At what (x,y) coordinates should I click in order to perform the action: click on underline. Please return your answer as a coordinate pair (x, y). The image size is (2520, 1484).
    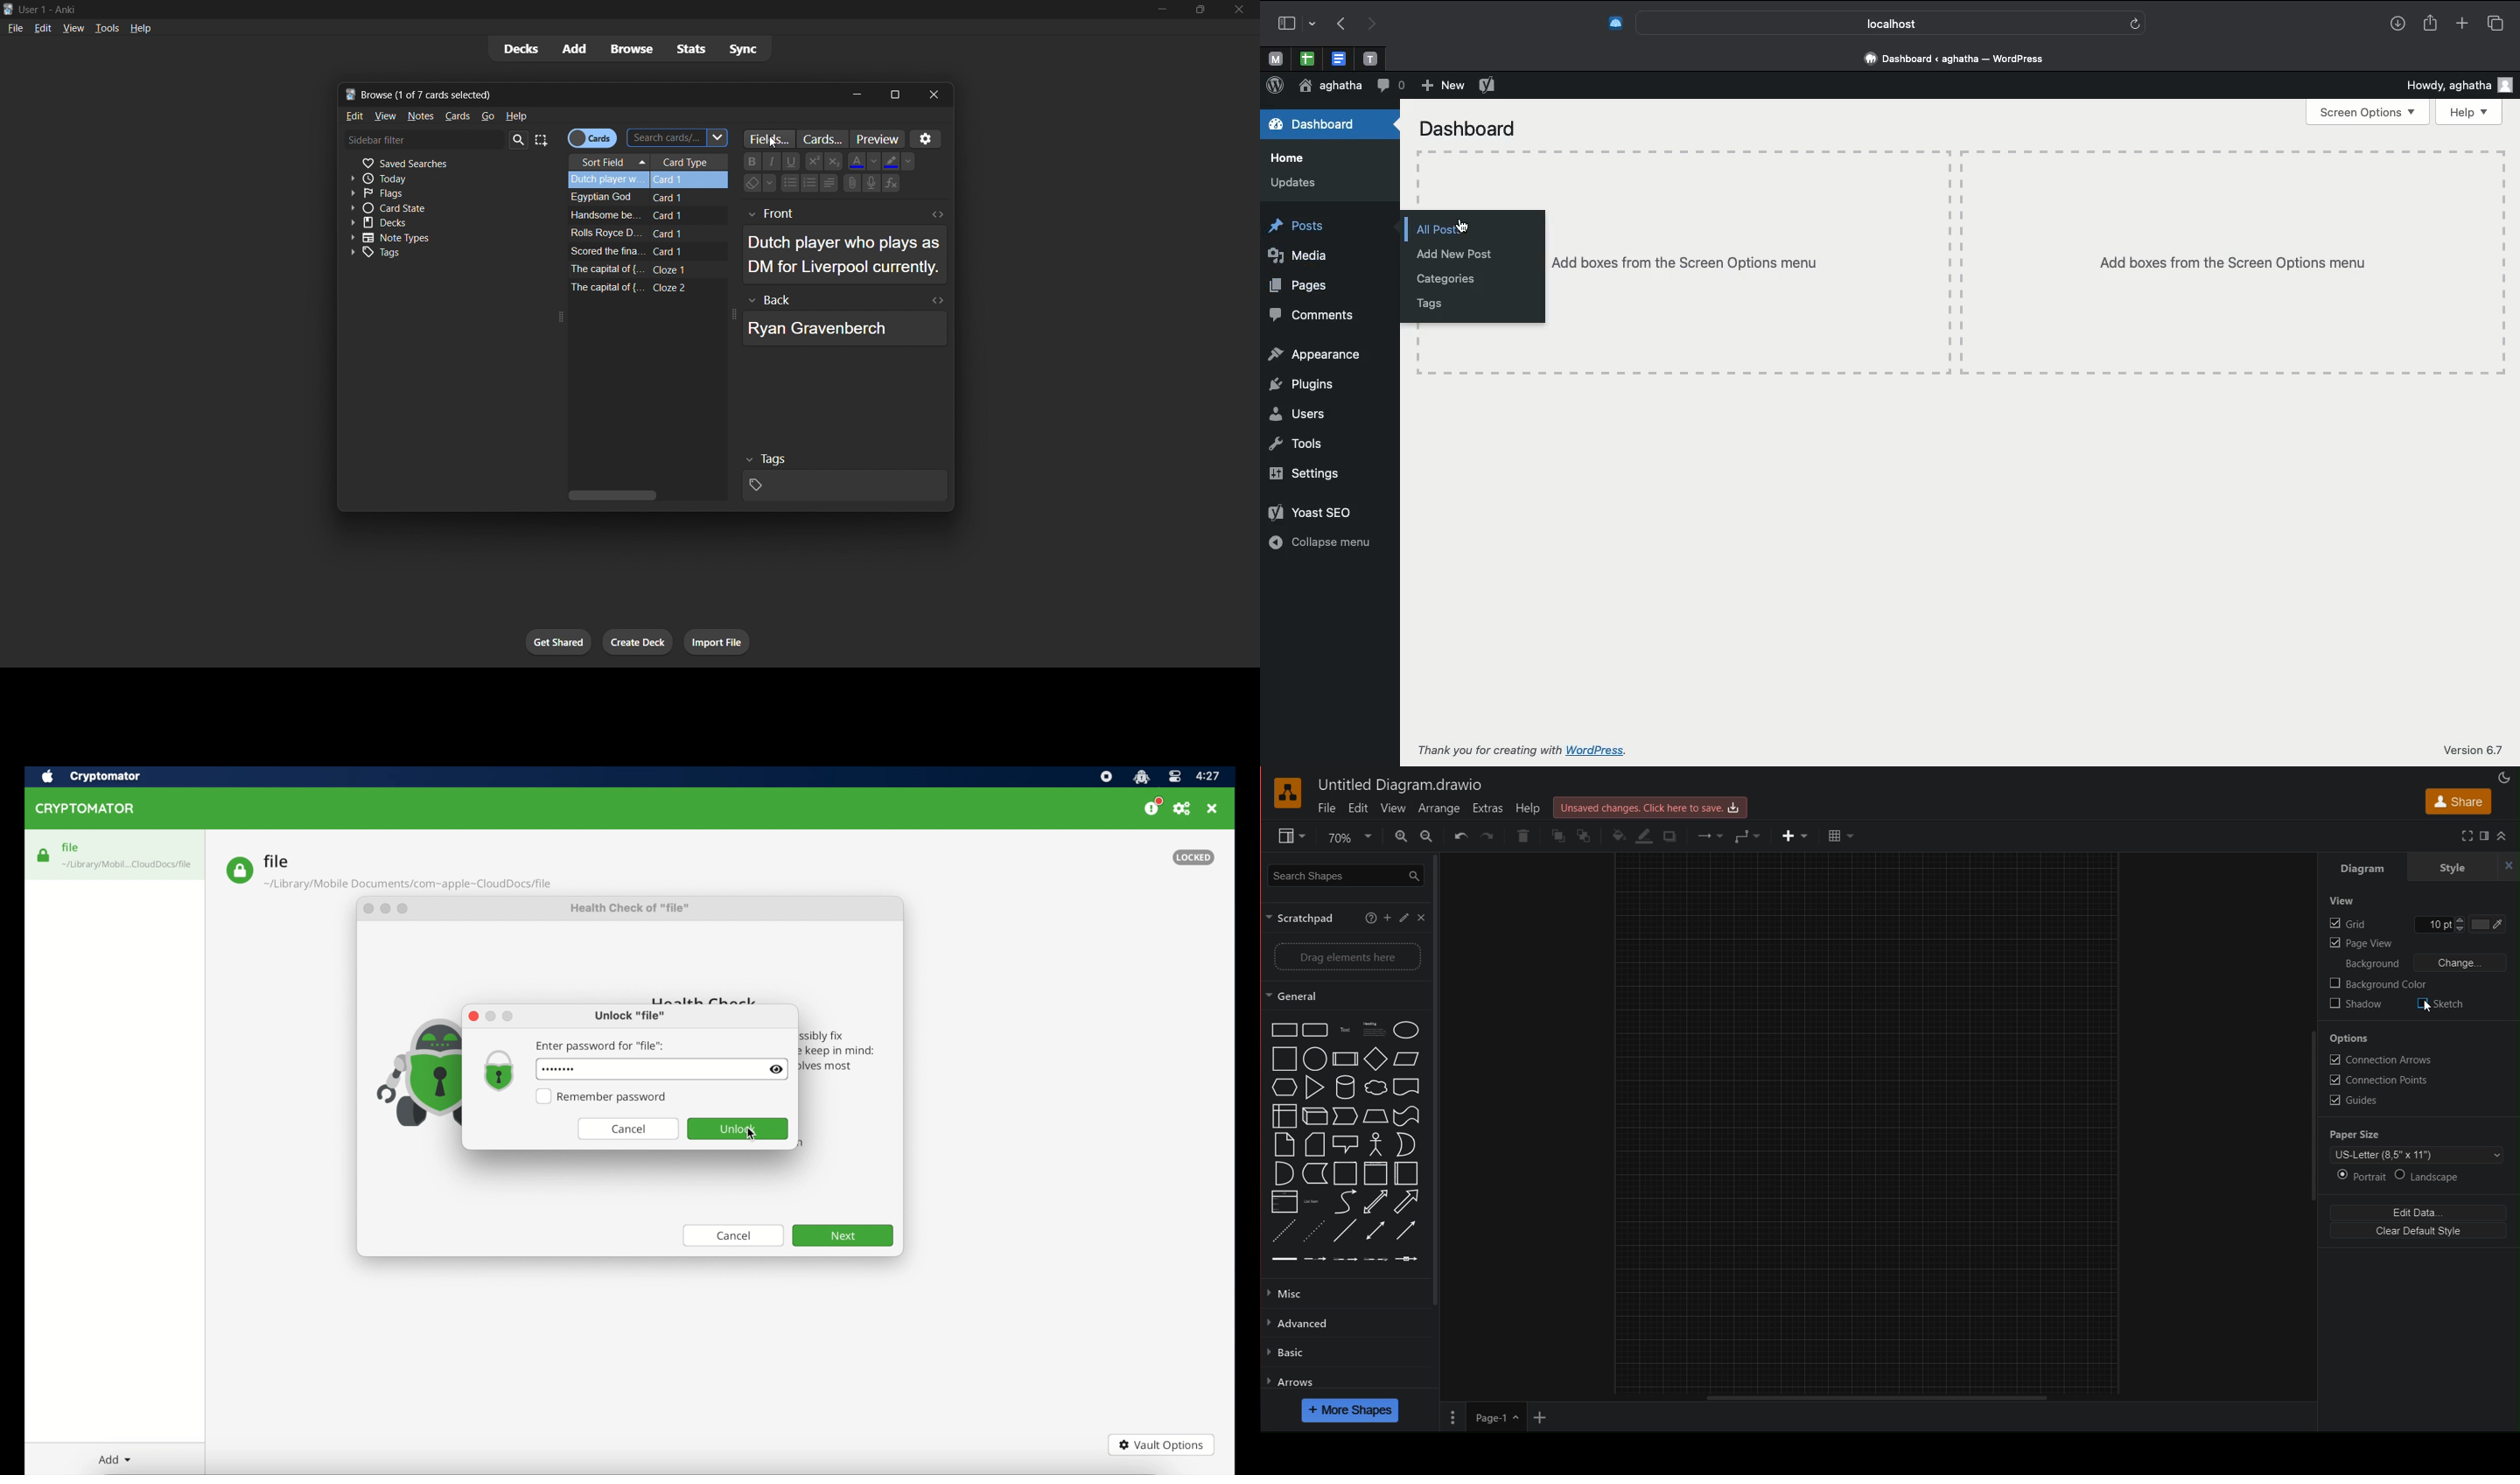
    Looking at the image, I should click on (791, 161).